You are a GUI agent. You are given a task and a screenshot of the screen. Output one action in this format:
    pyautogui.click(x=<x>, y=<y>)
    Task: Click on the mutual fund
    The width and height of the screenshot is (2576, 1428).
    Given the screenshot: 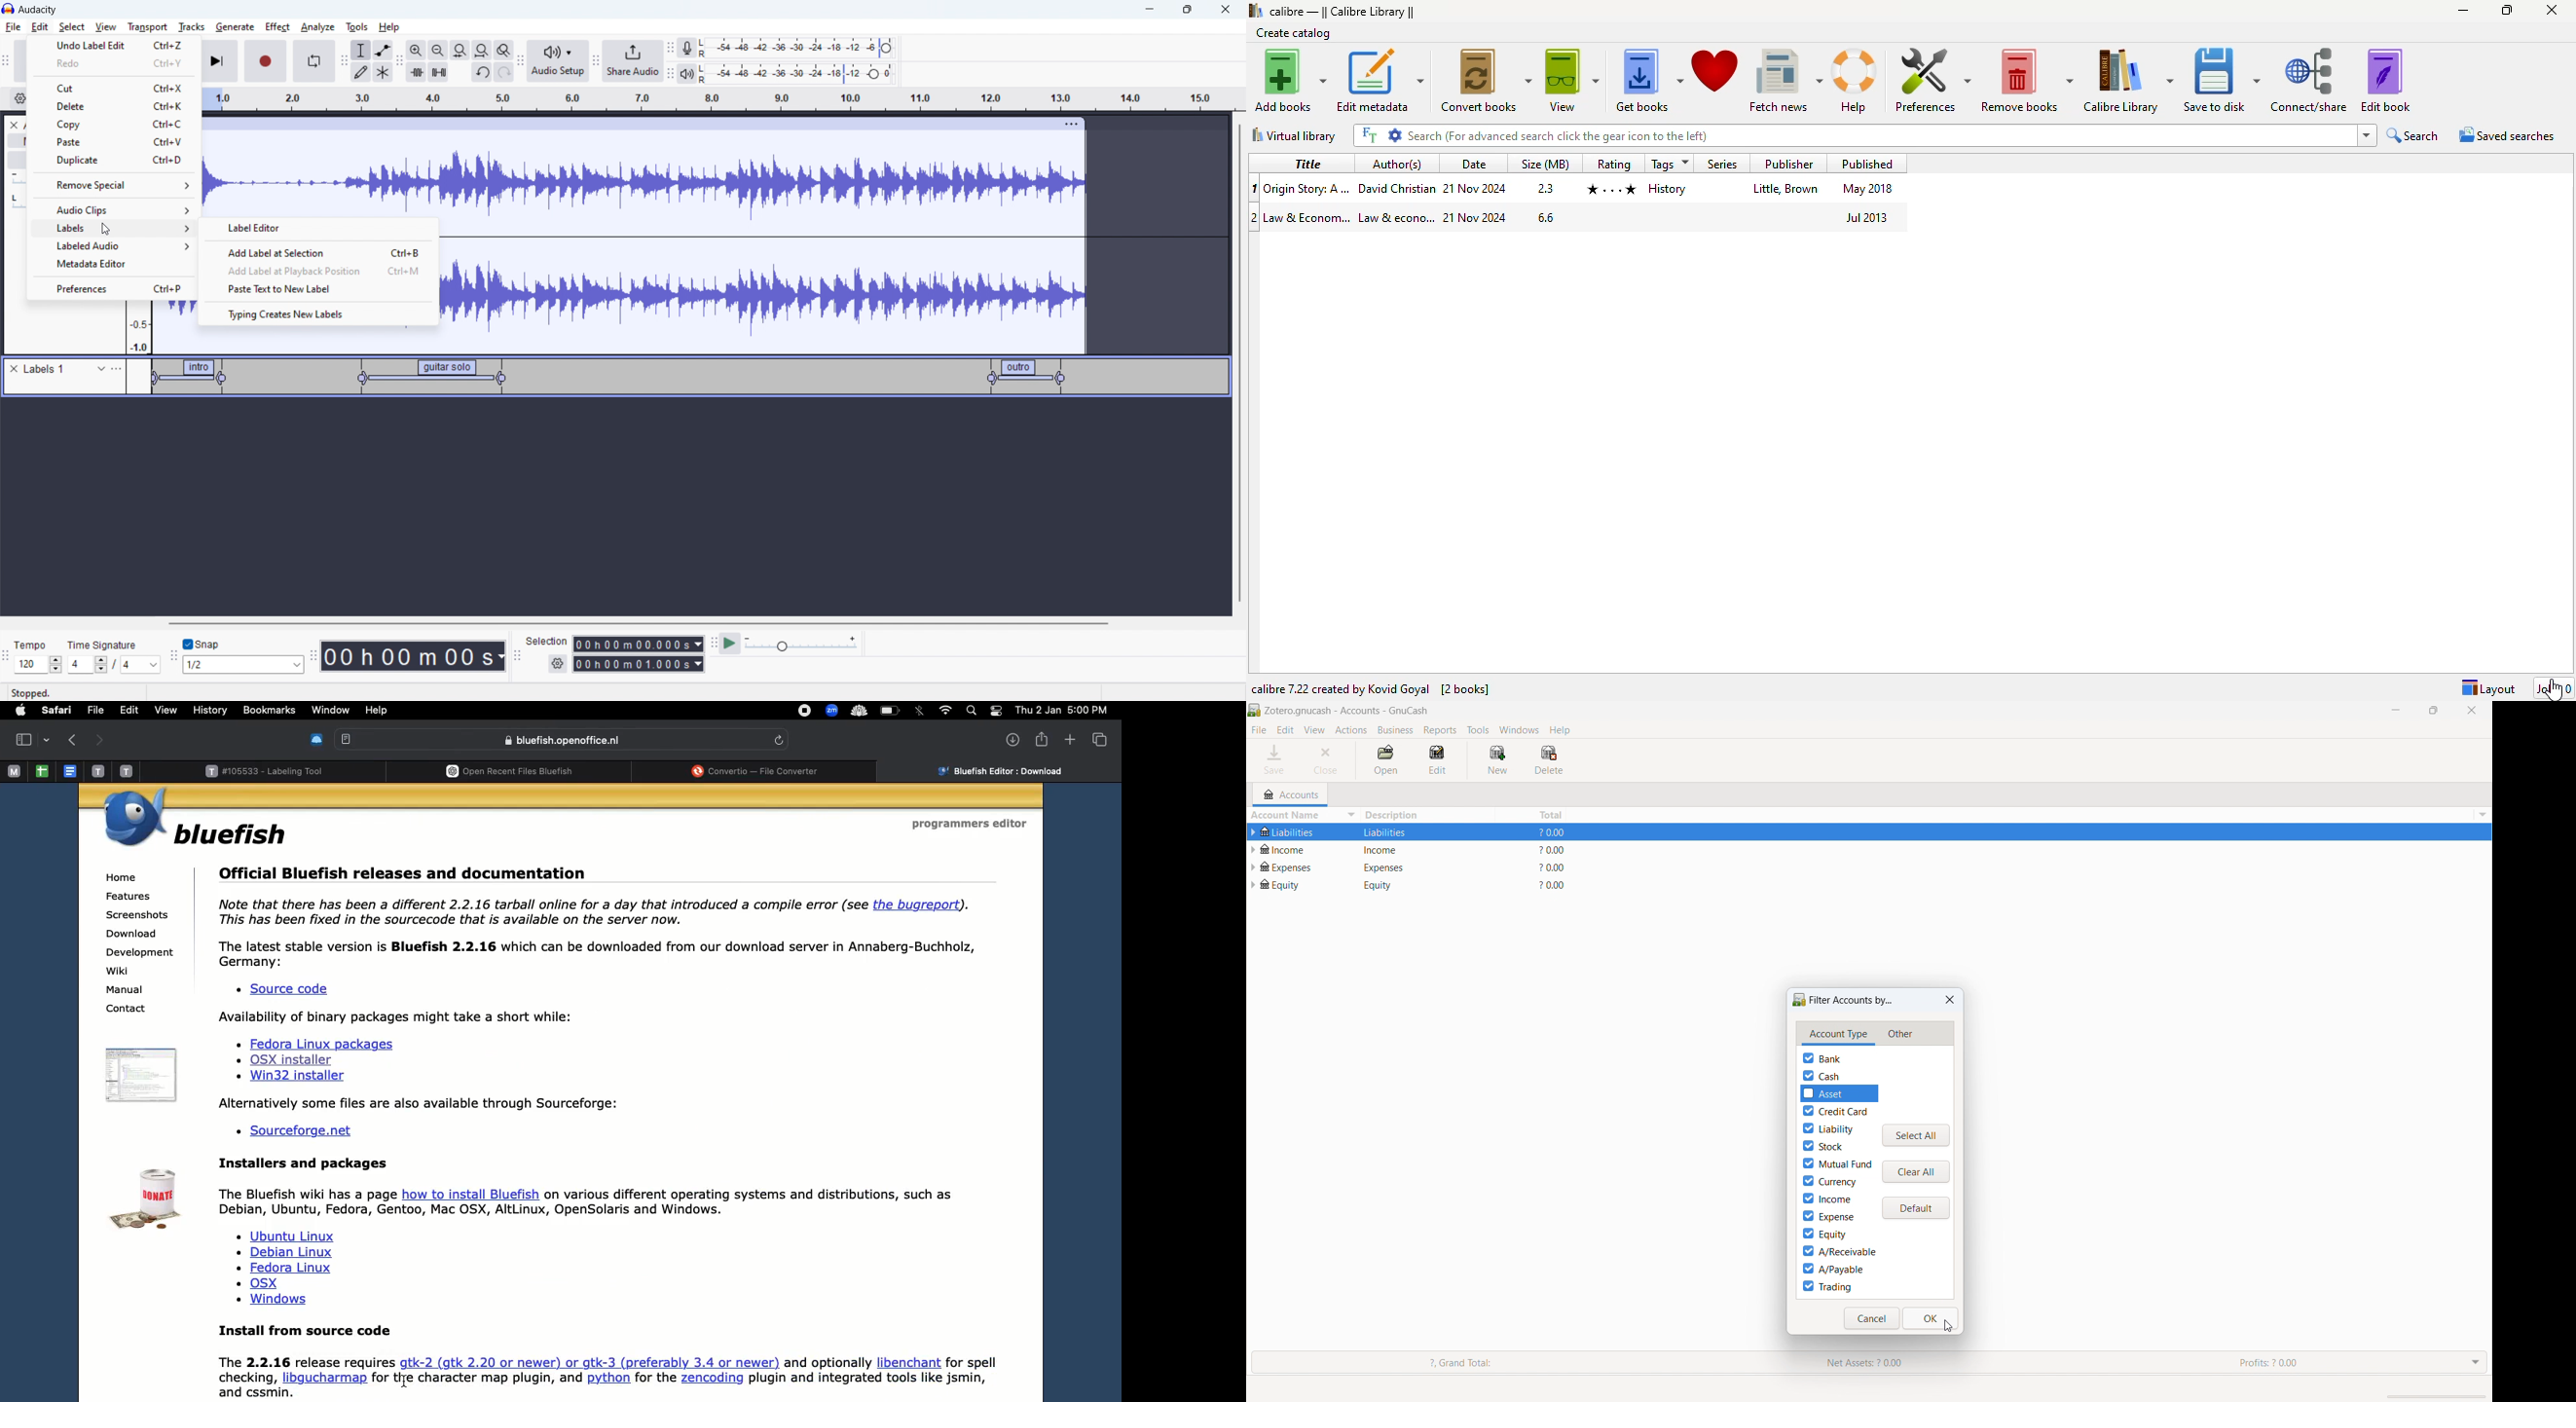 What is the action you would take?
    pyautogui.click(x=1837, y=1163)
    